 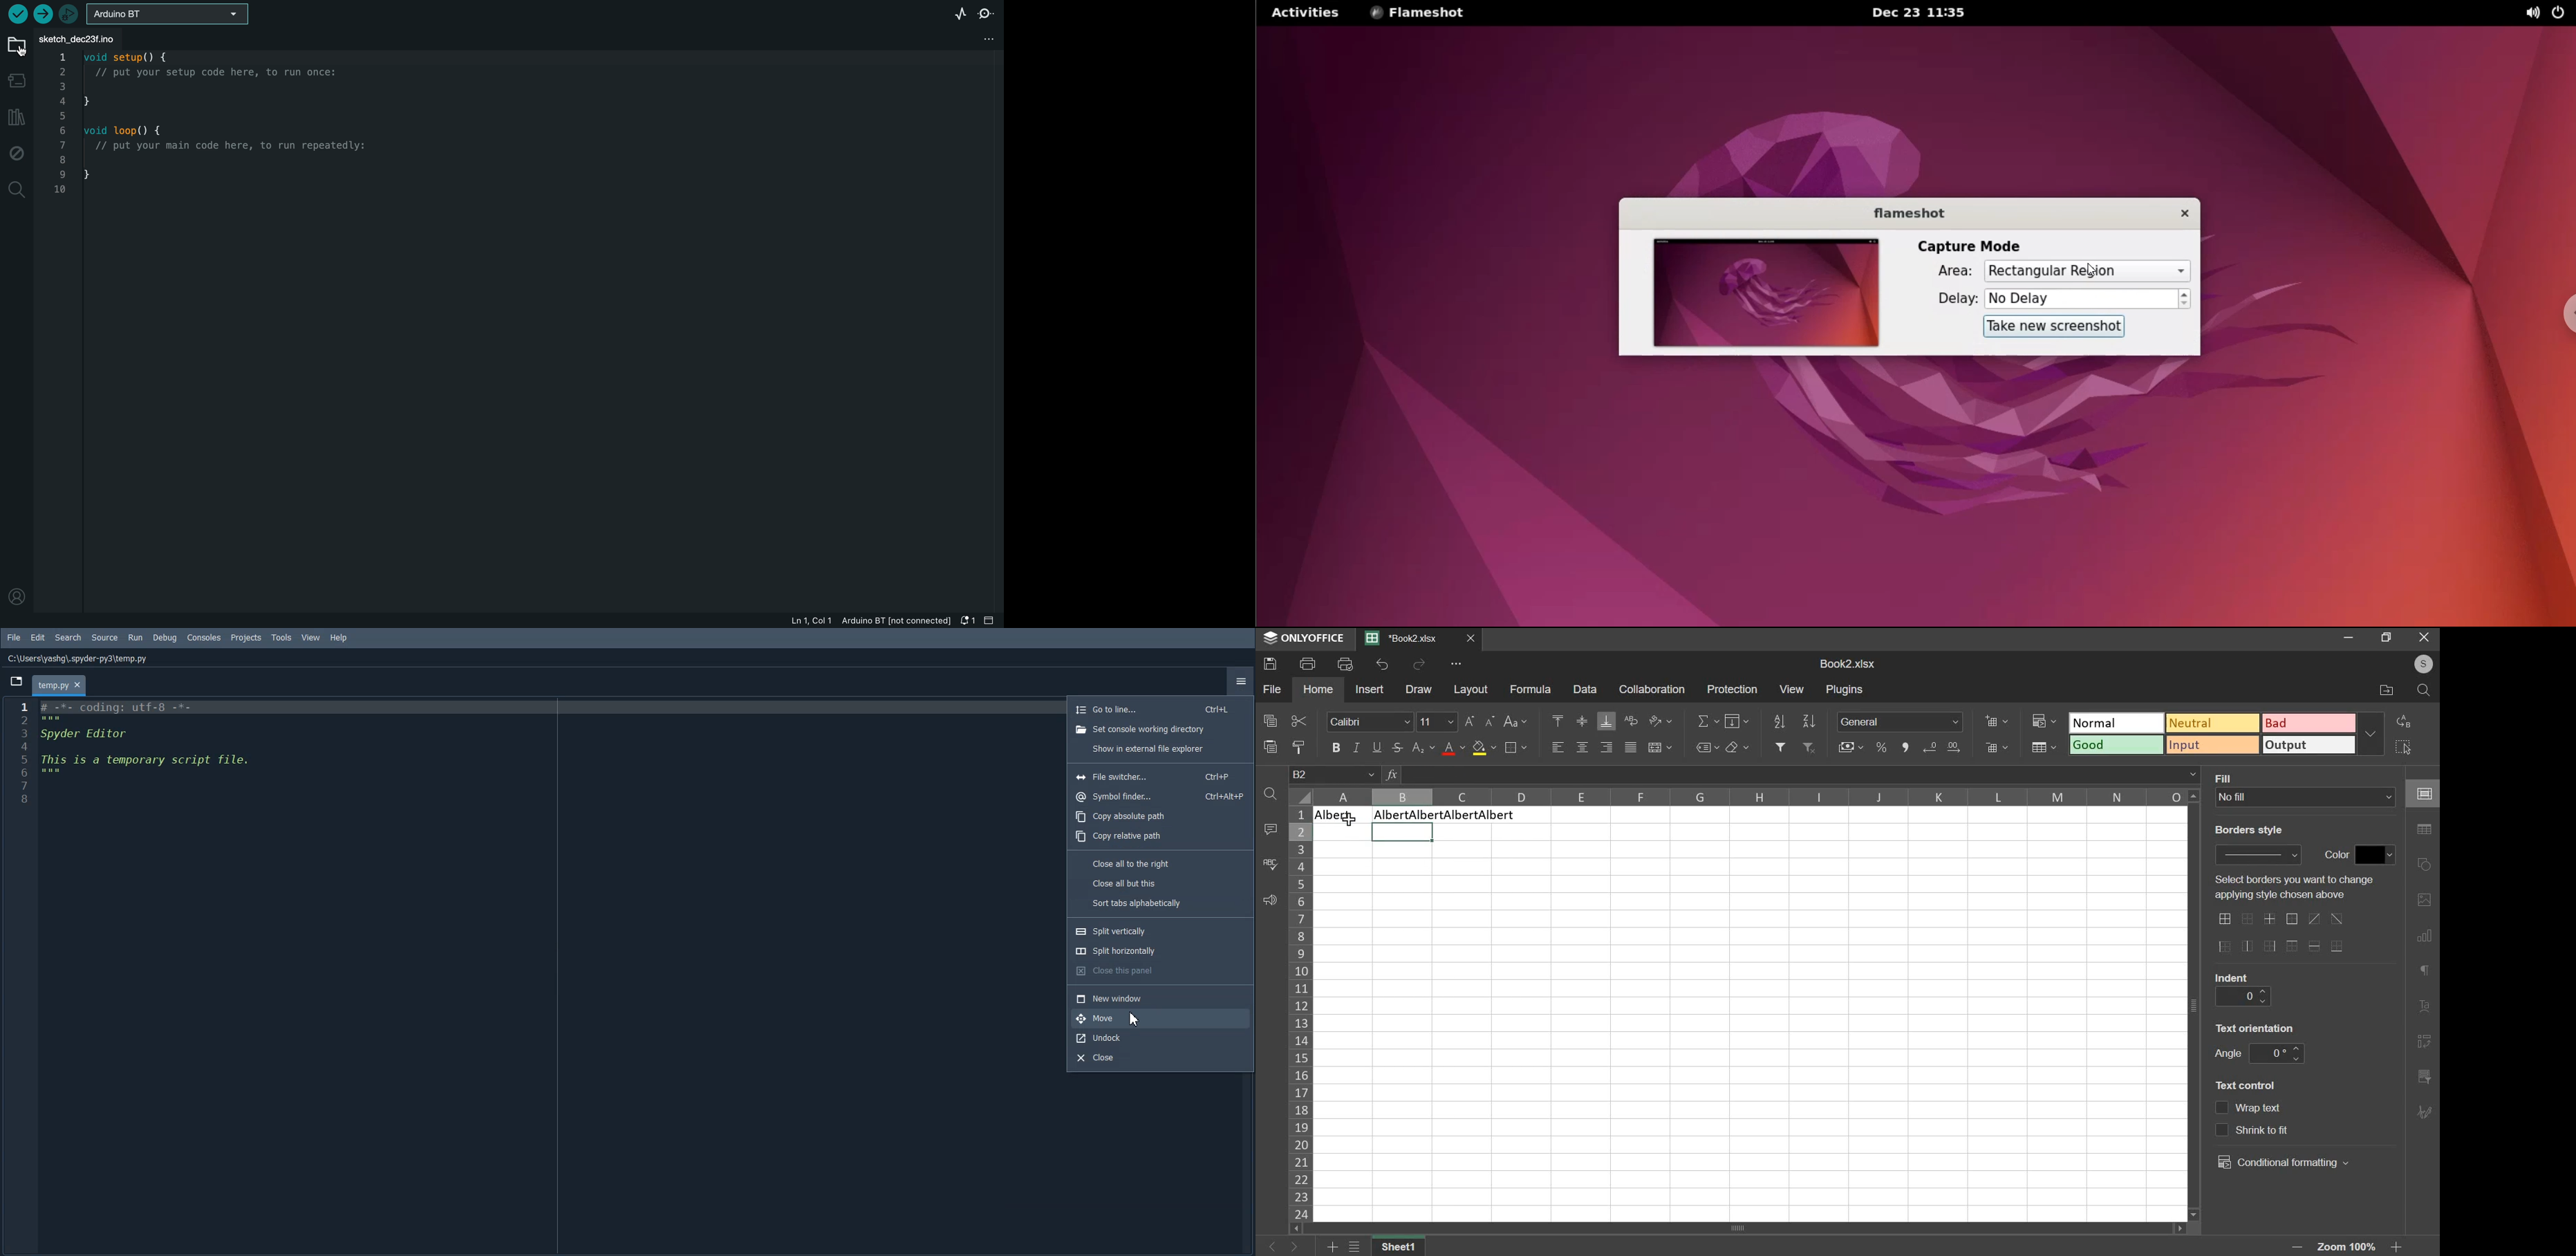 I want to click on Symbol finder, so click(x=1160, y=796).